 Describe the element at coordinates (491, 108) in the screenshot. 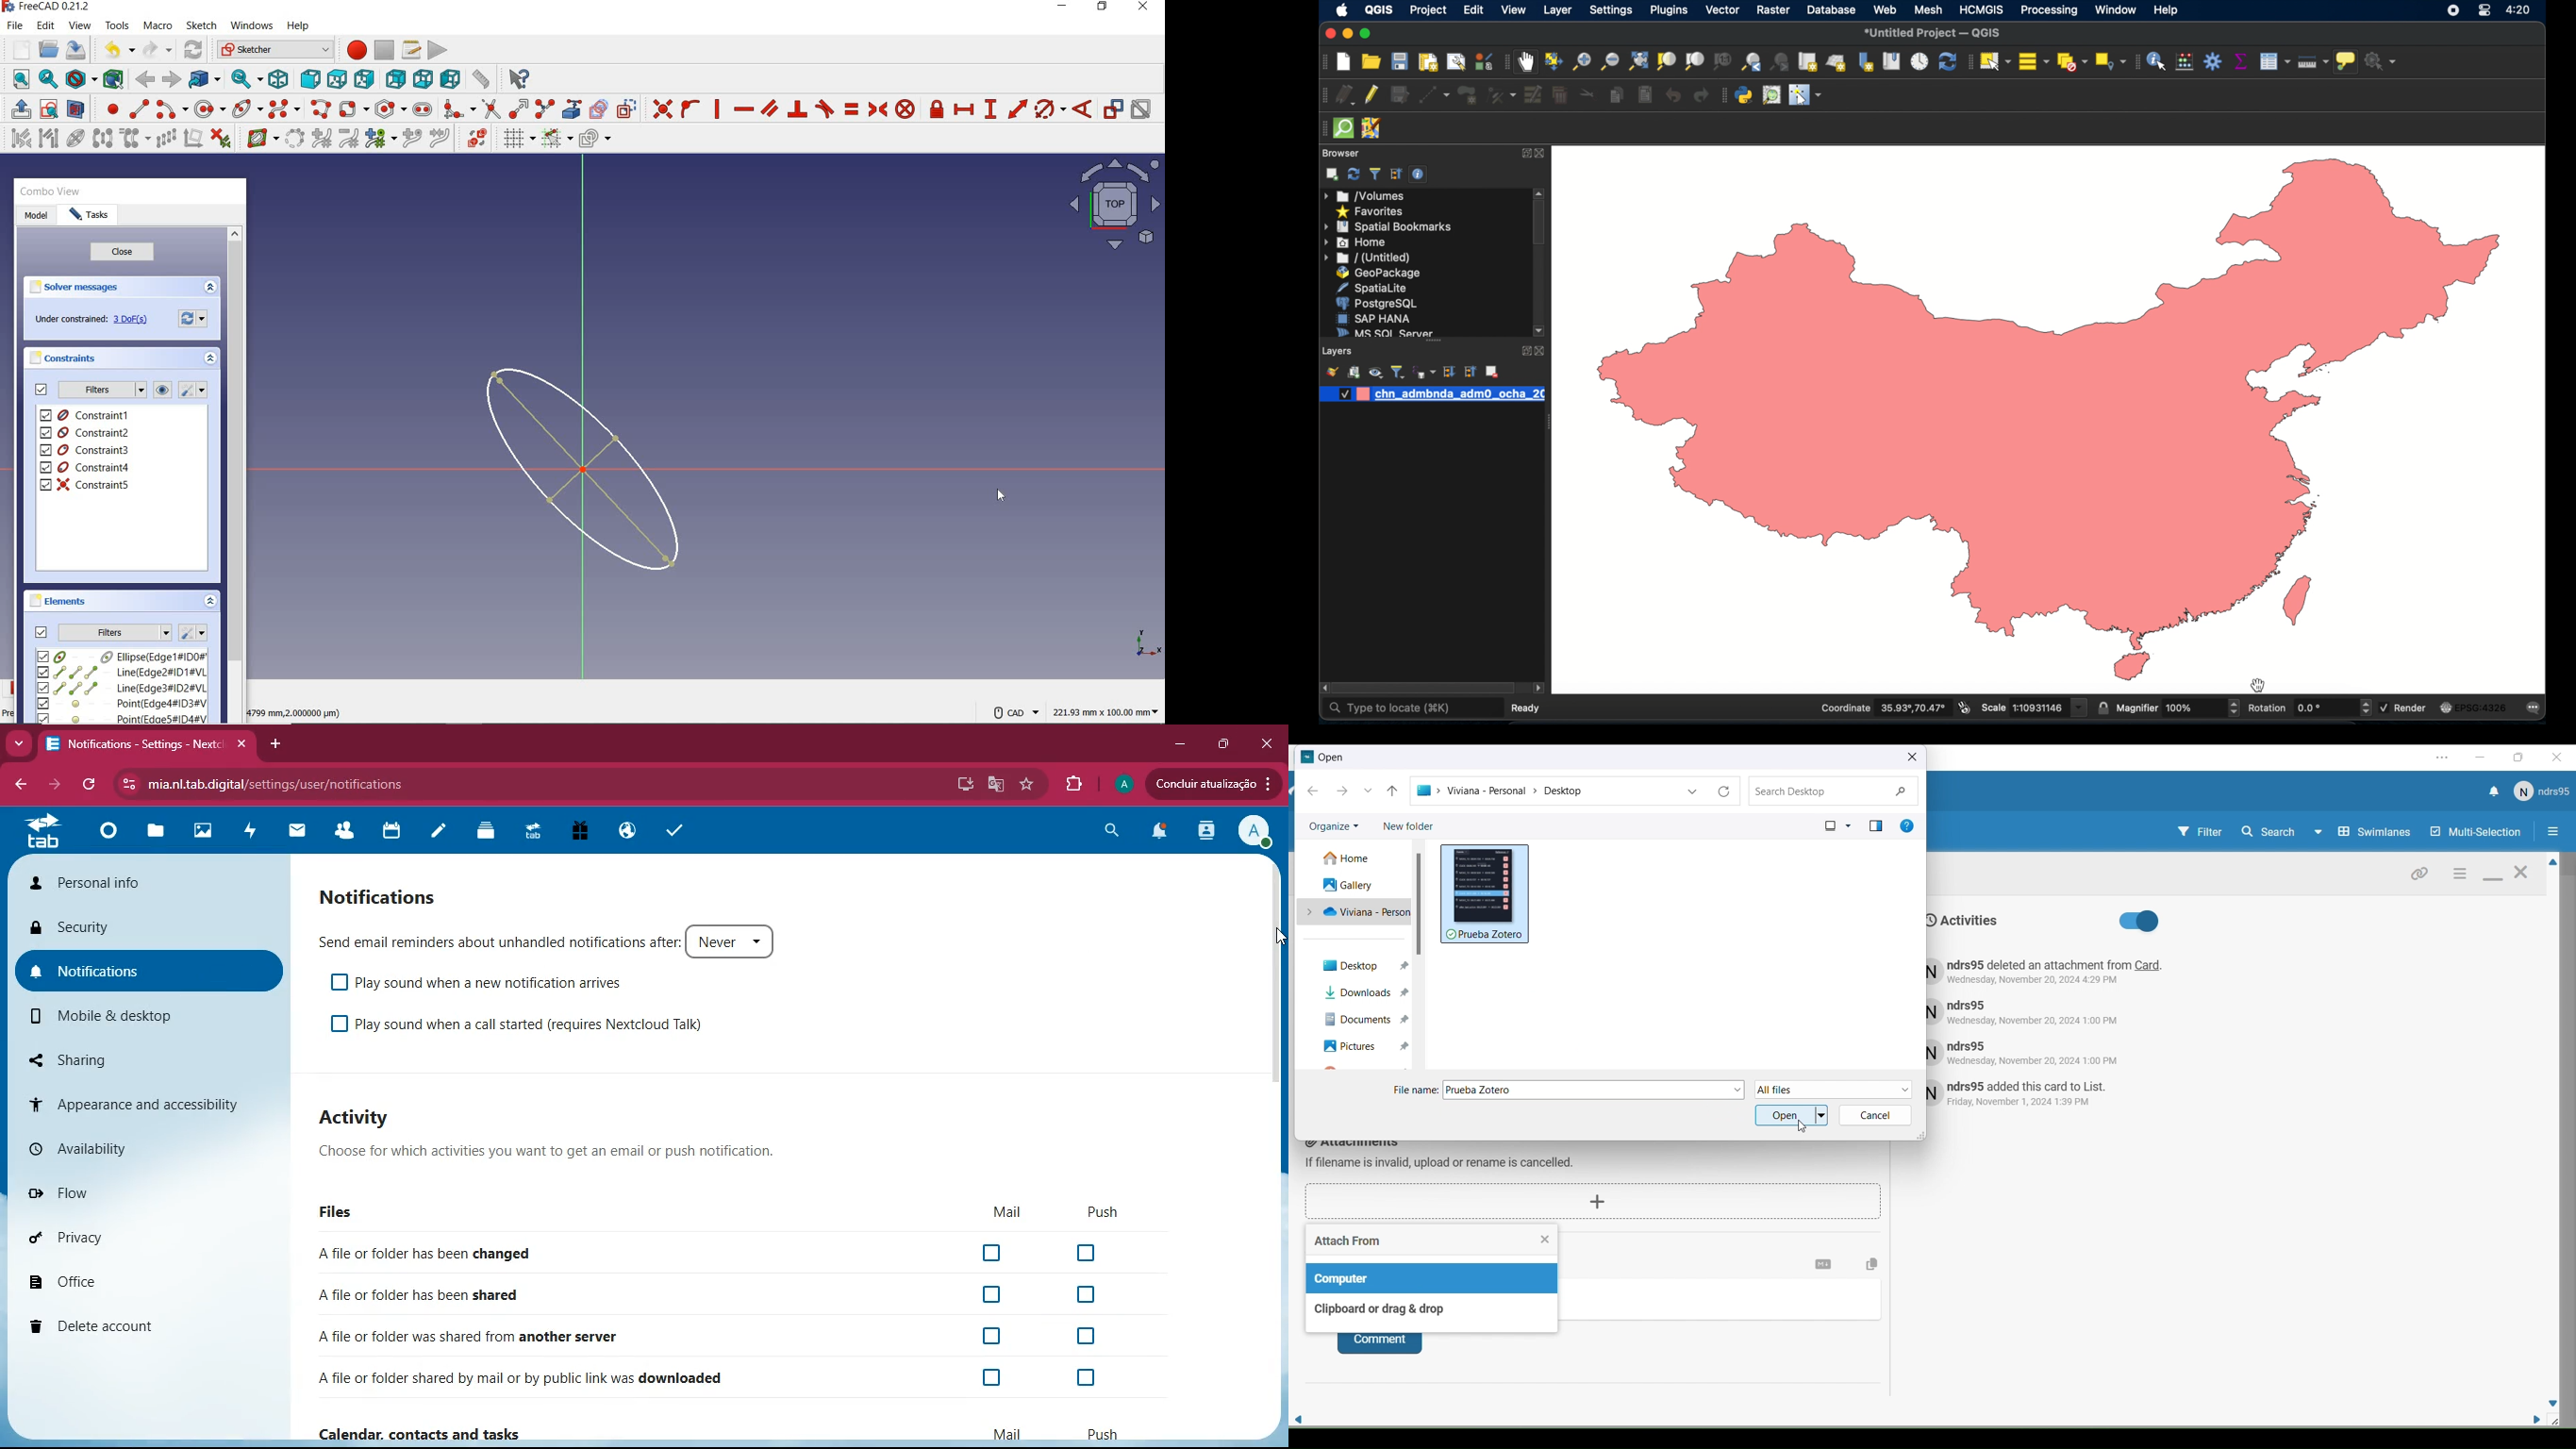

I see `trim edge` at that location.